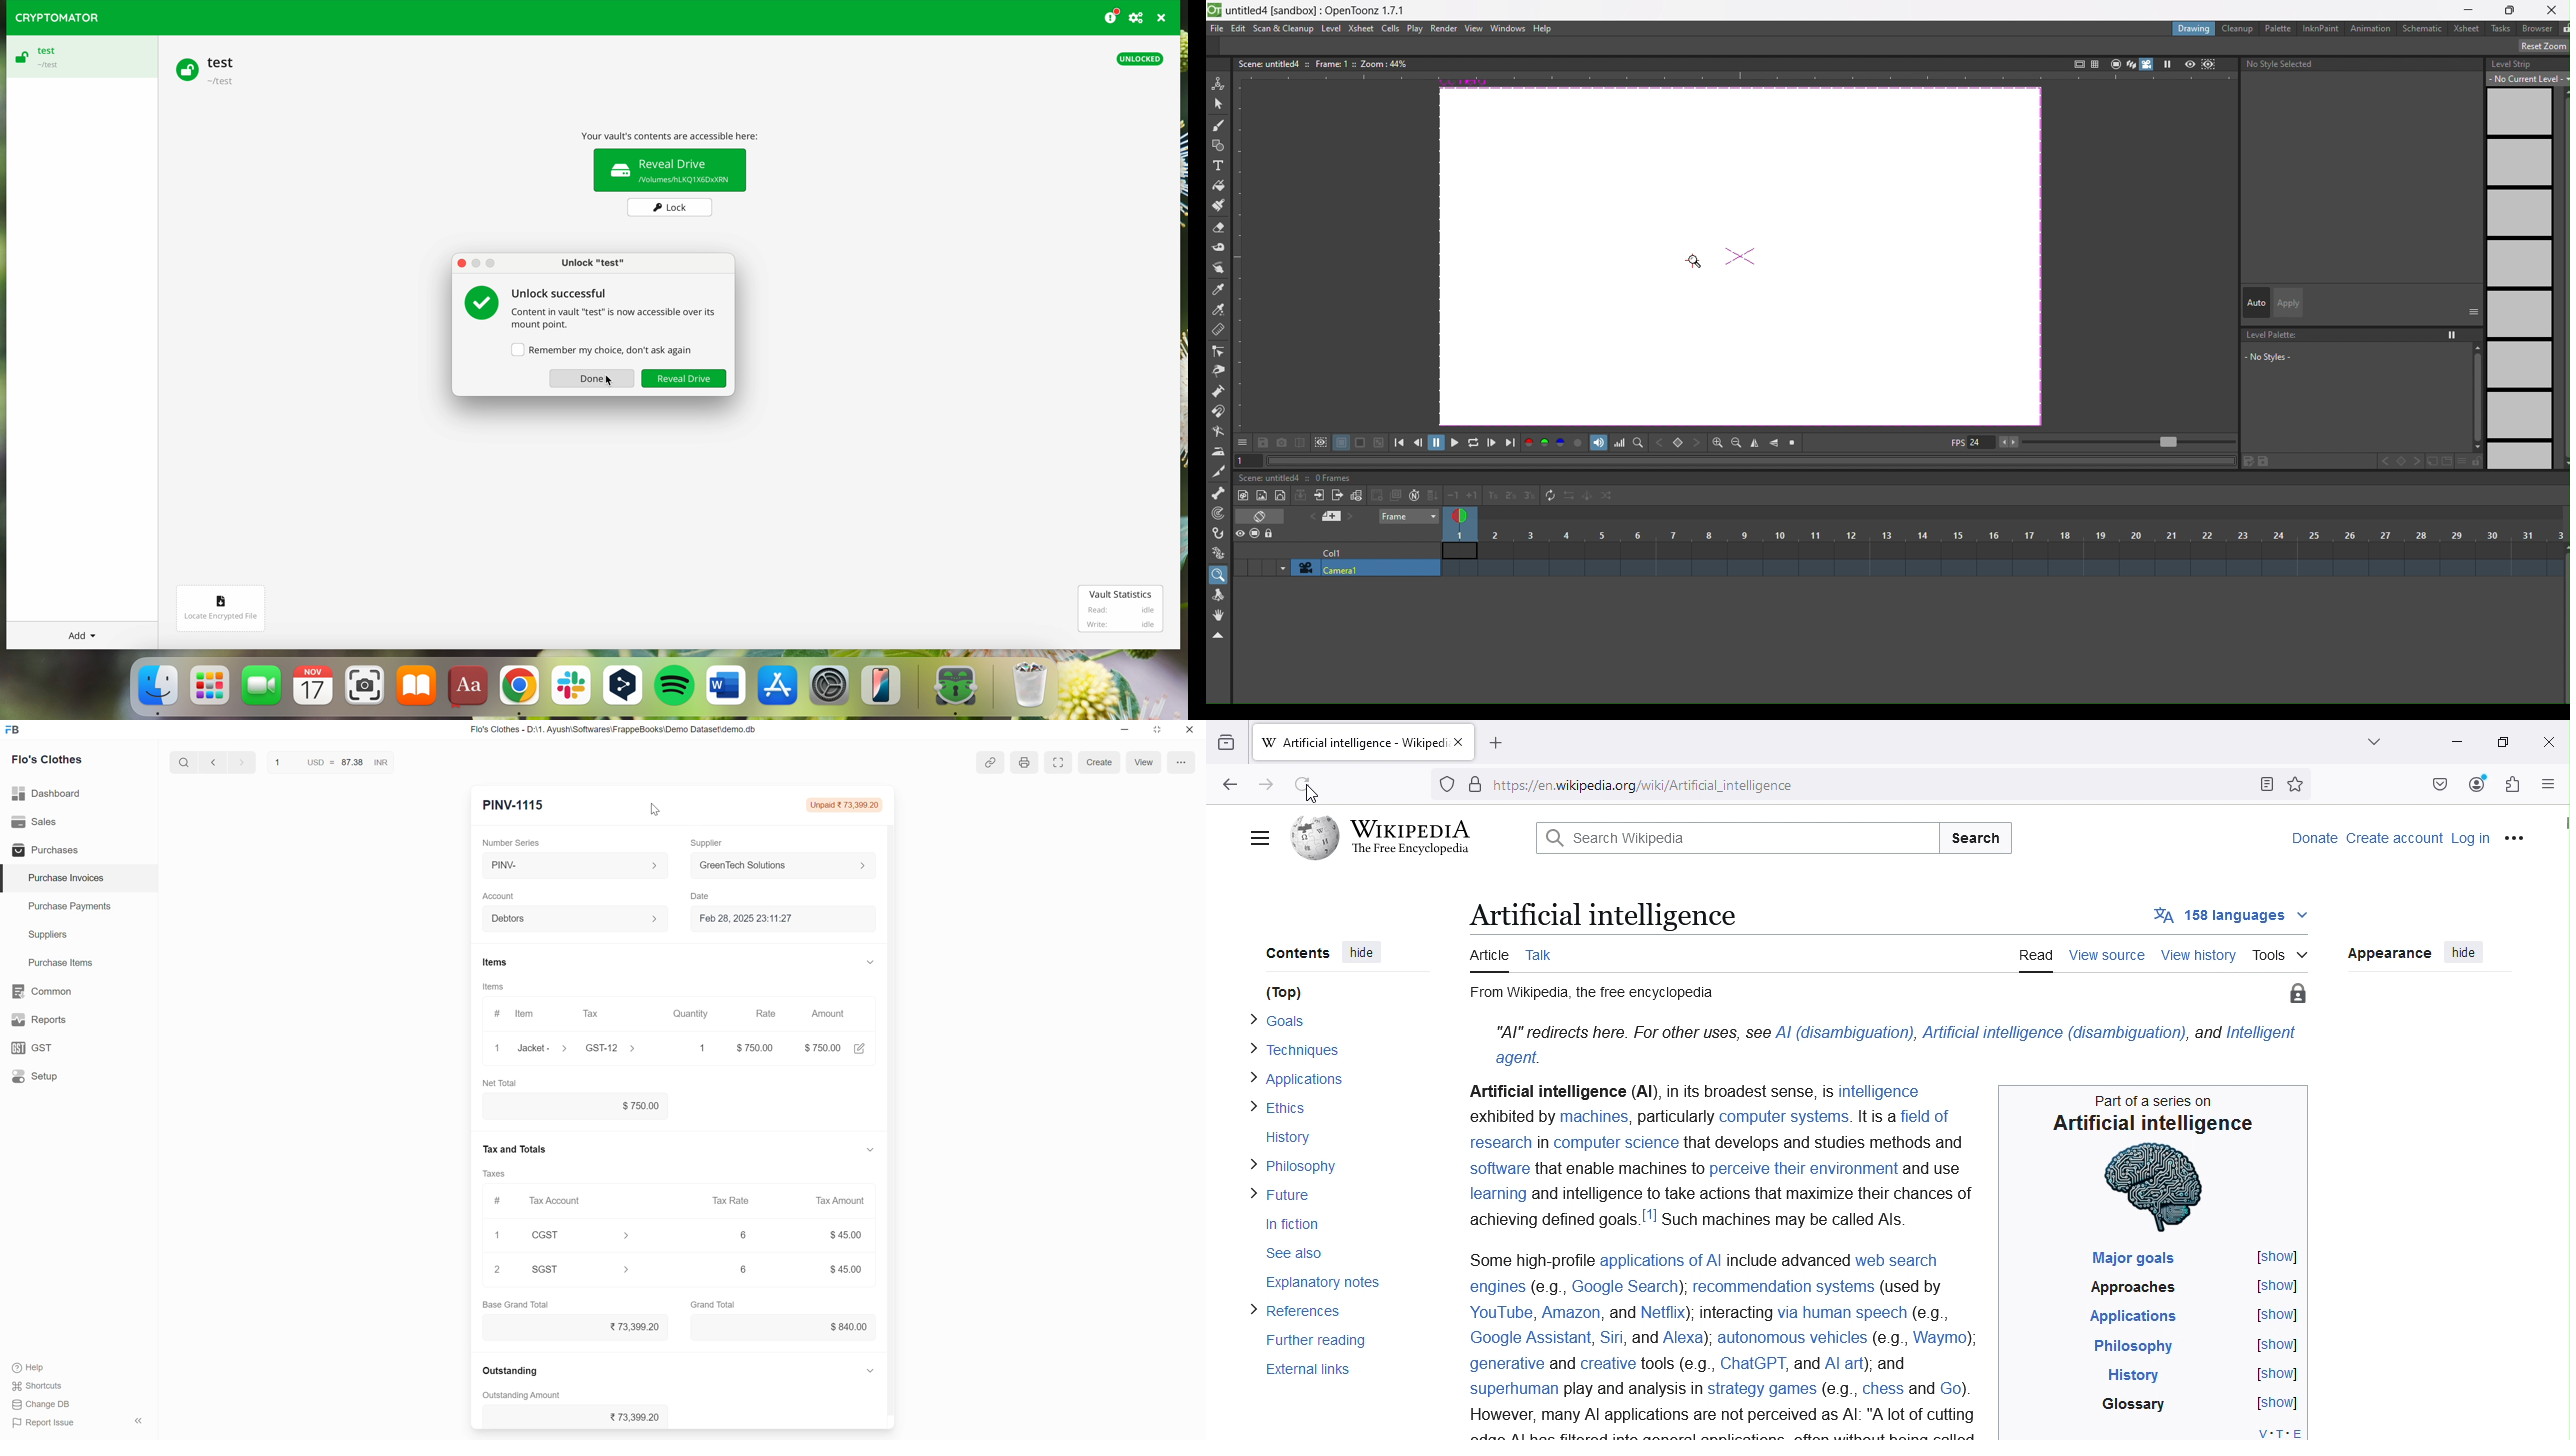  Describe the element at coordinates (498, 1201) in the screenshot. I see `#` at that location.